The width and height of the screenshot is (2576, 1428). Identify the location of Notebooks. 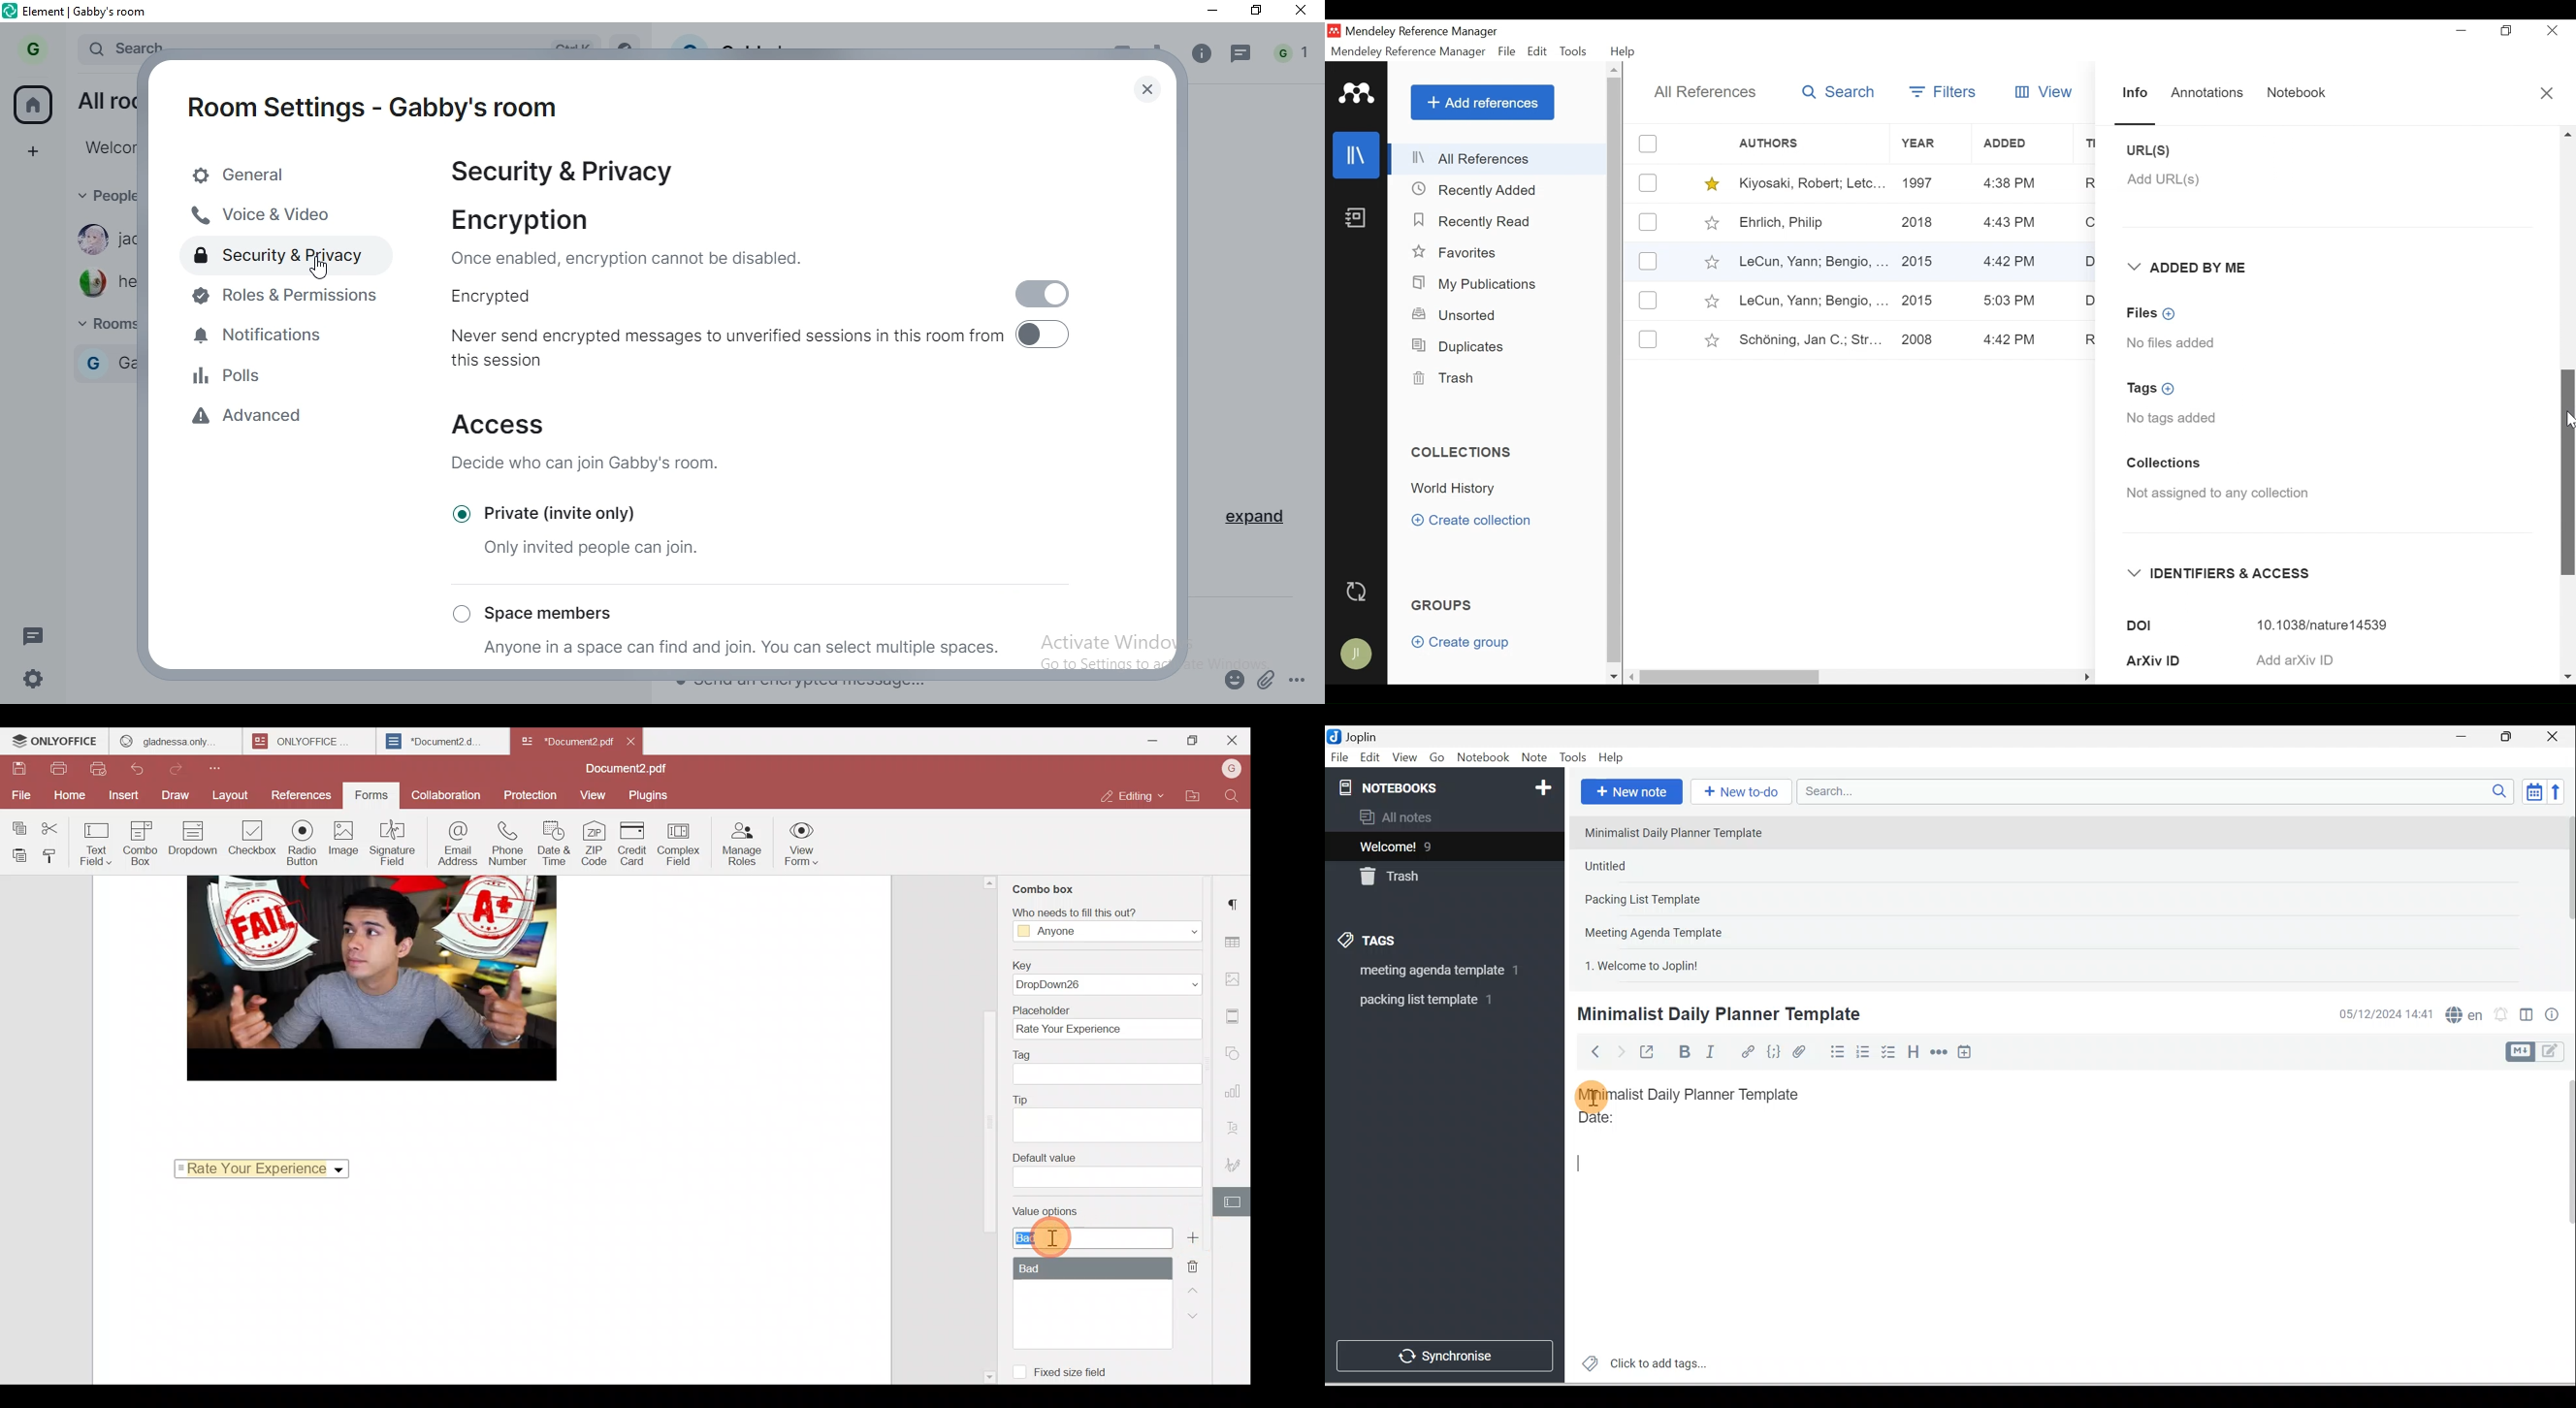
(1447, 785).